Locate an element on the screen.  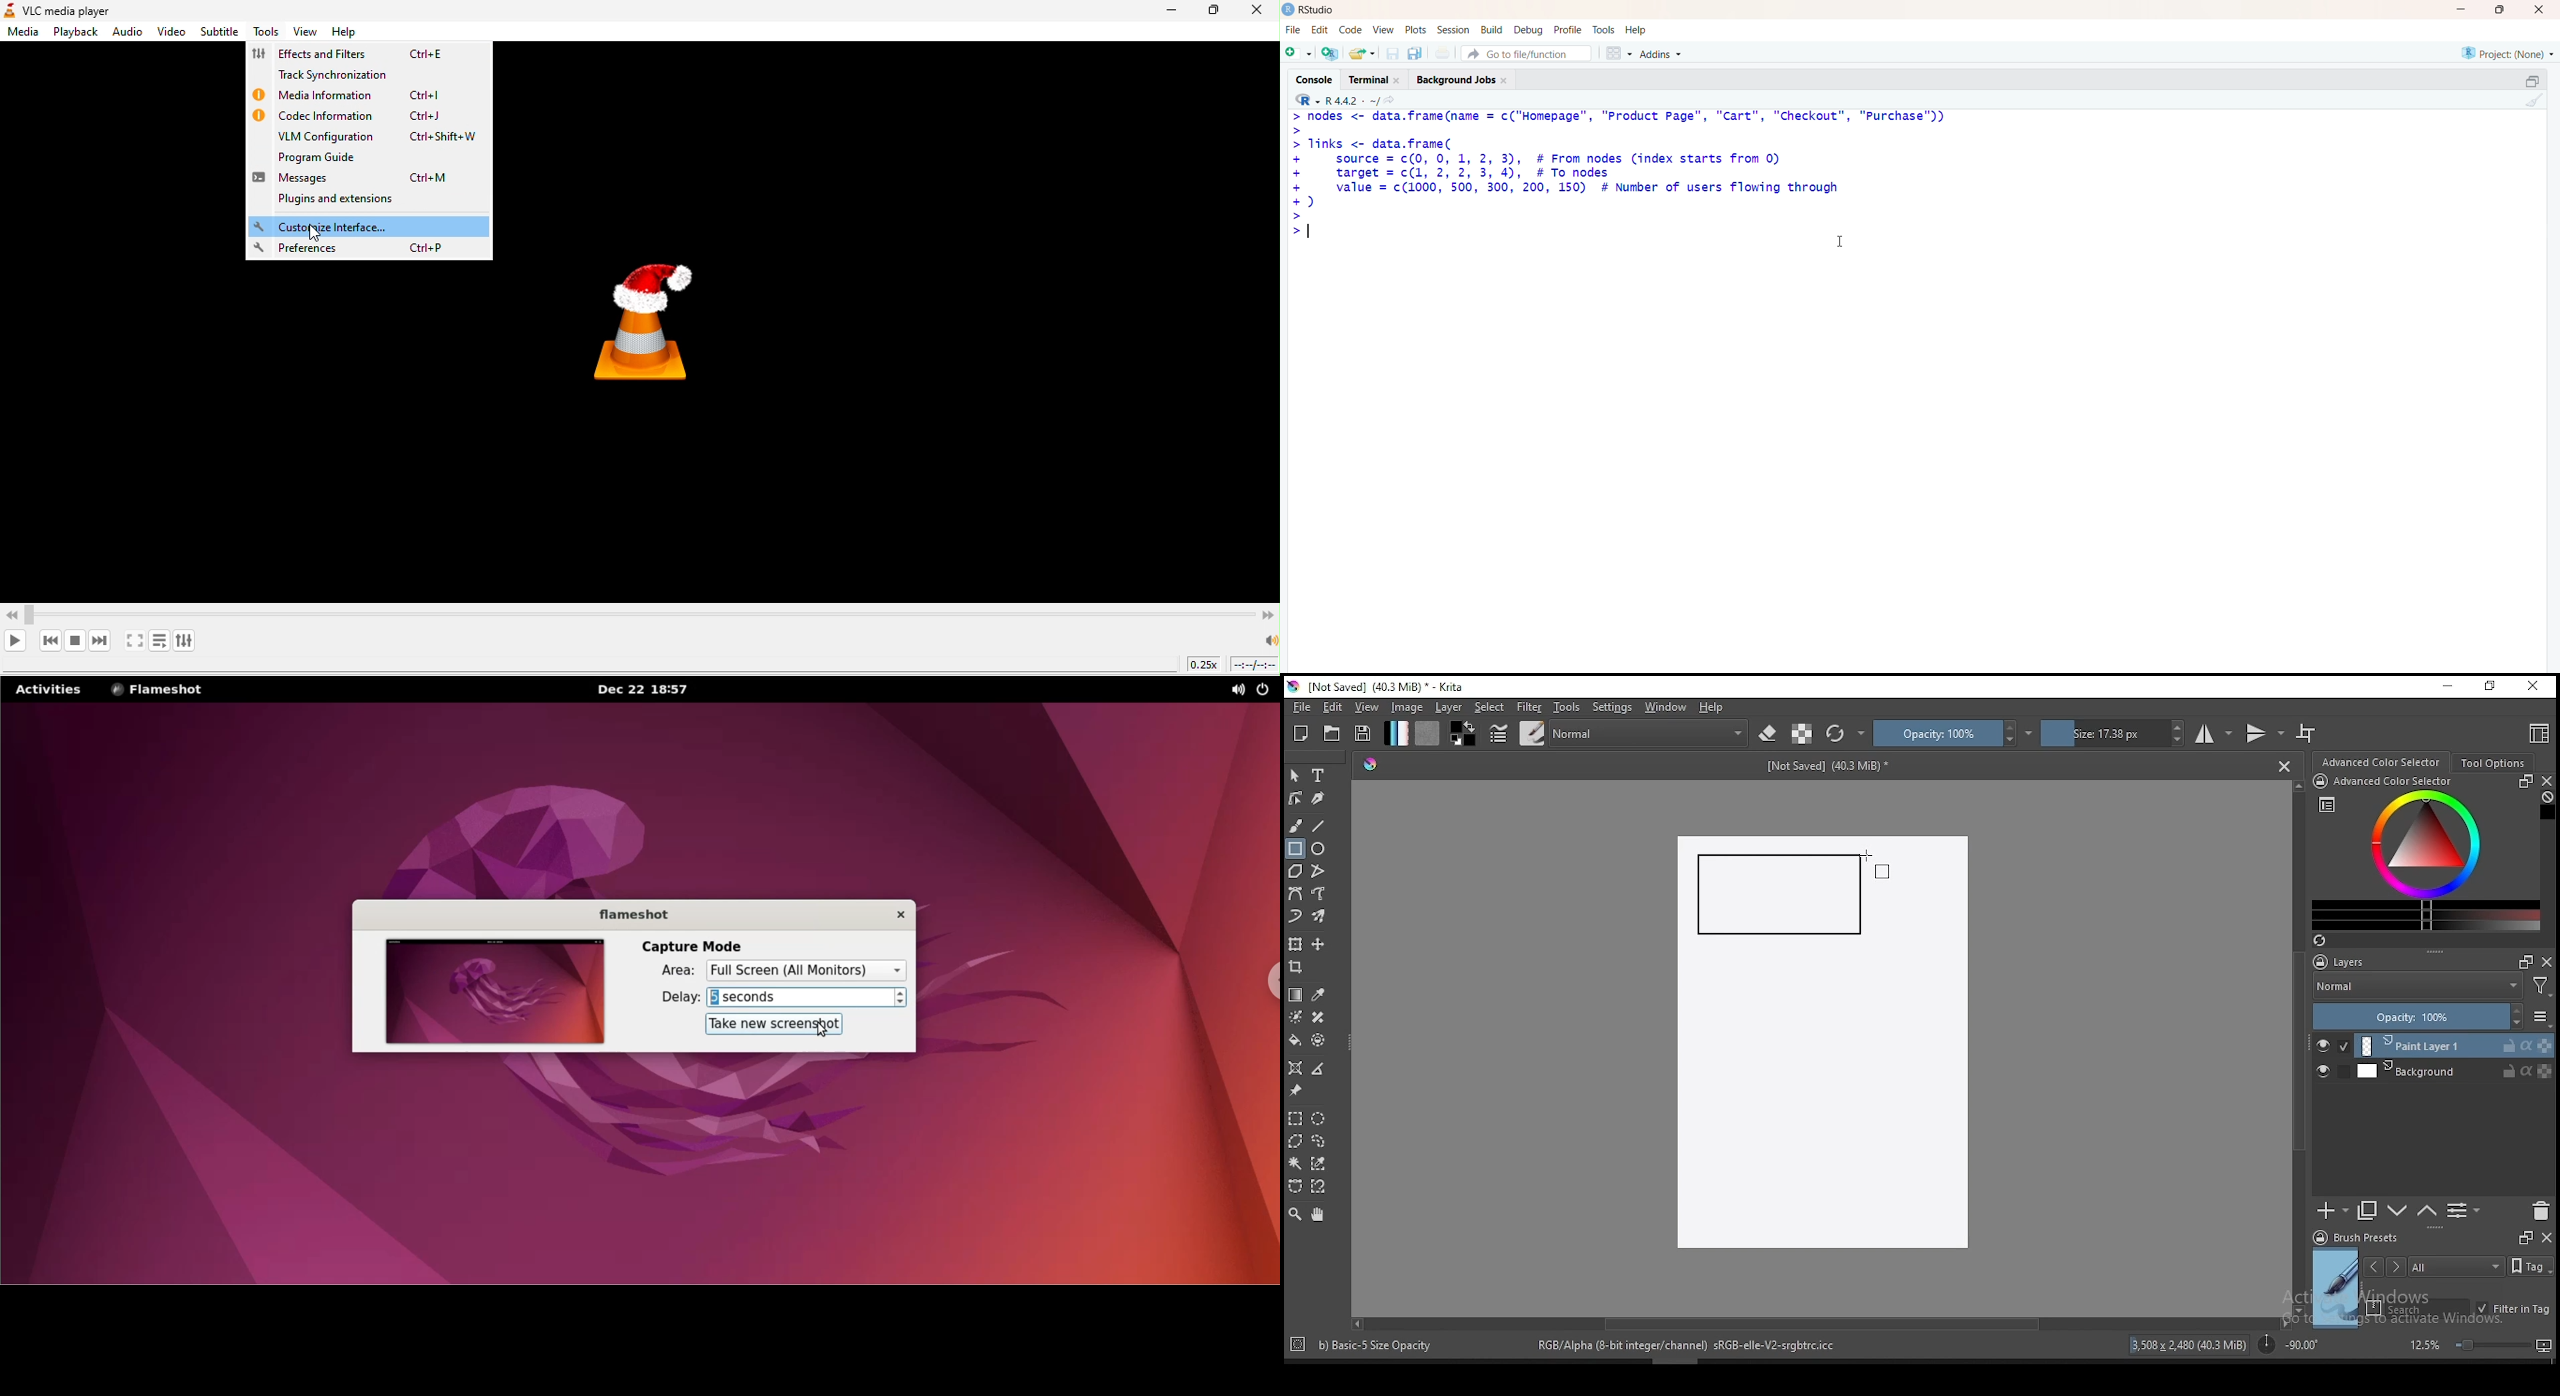
opacity is located at coordinates (2430, 1018).